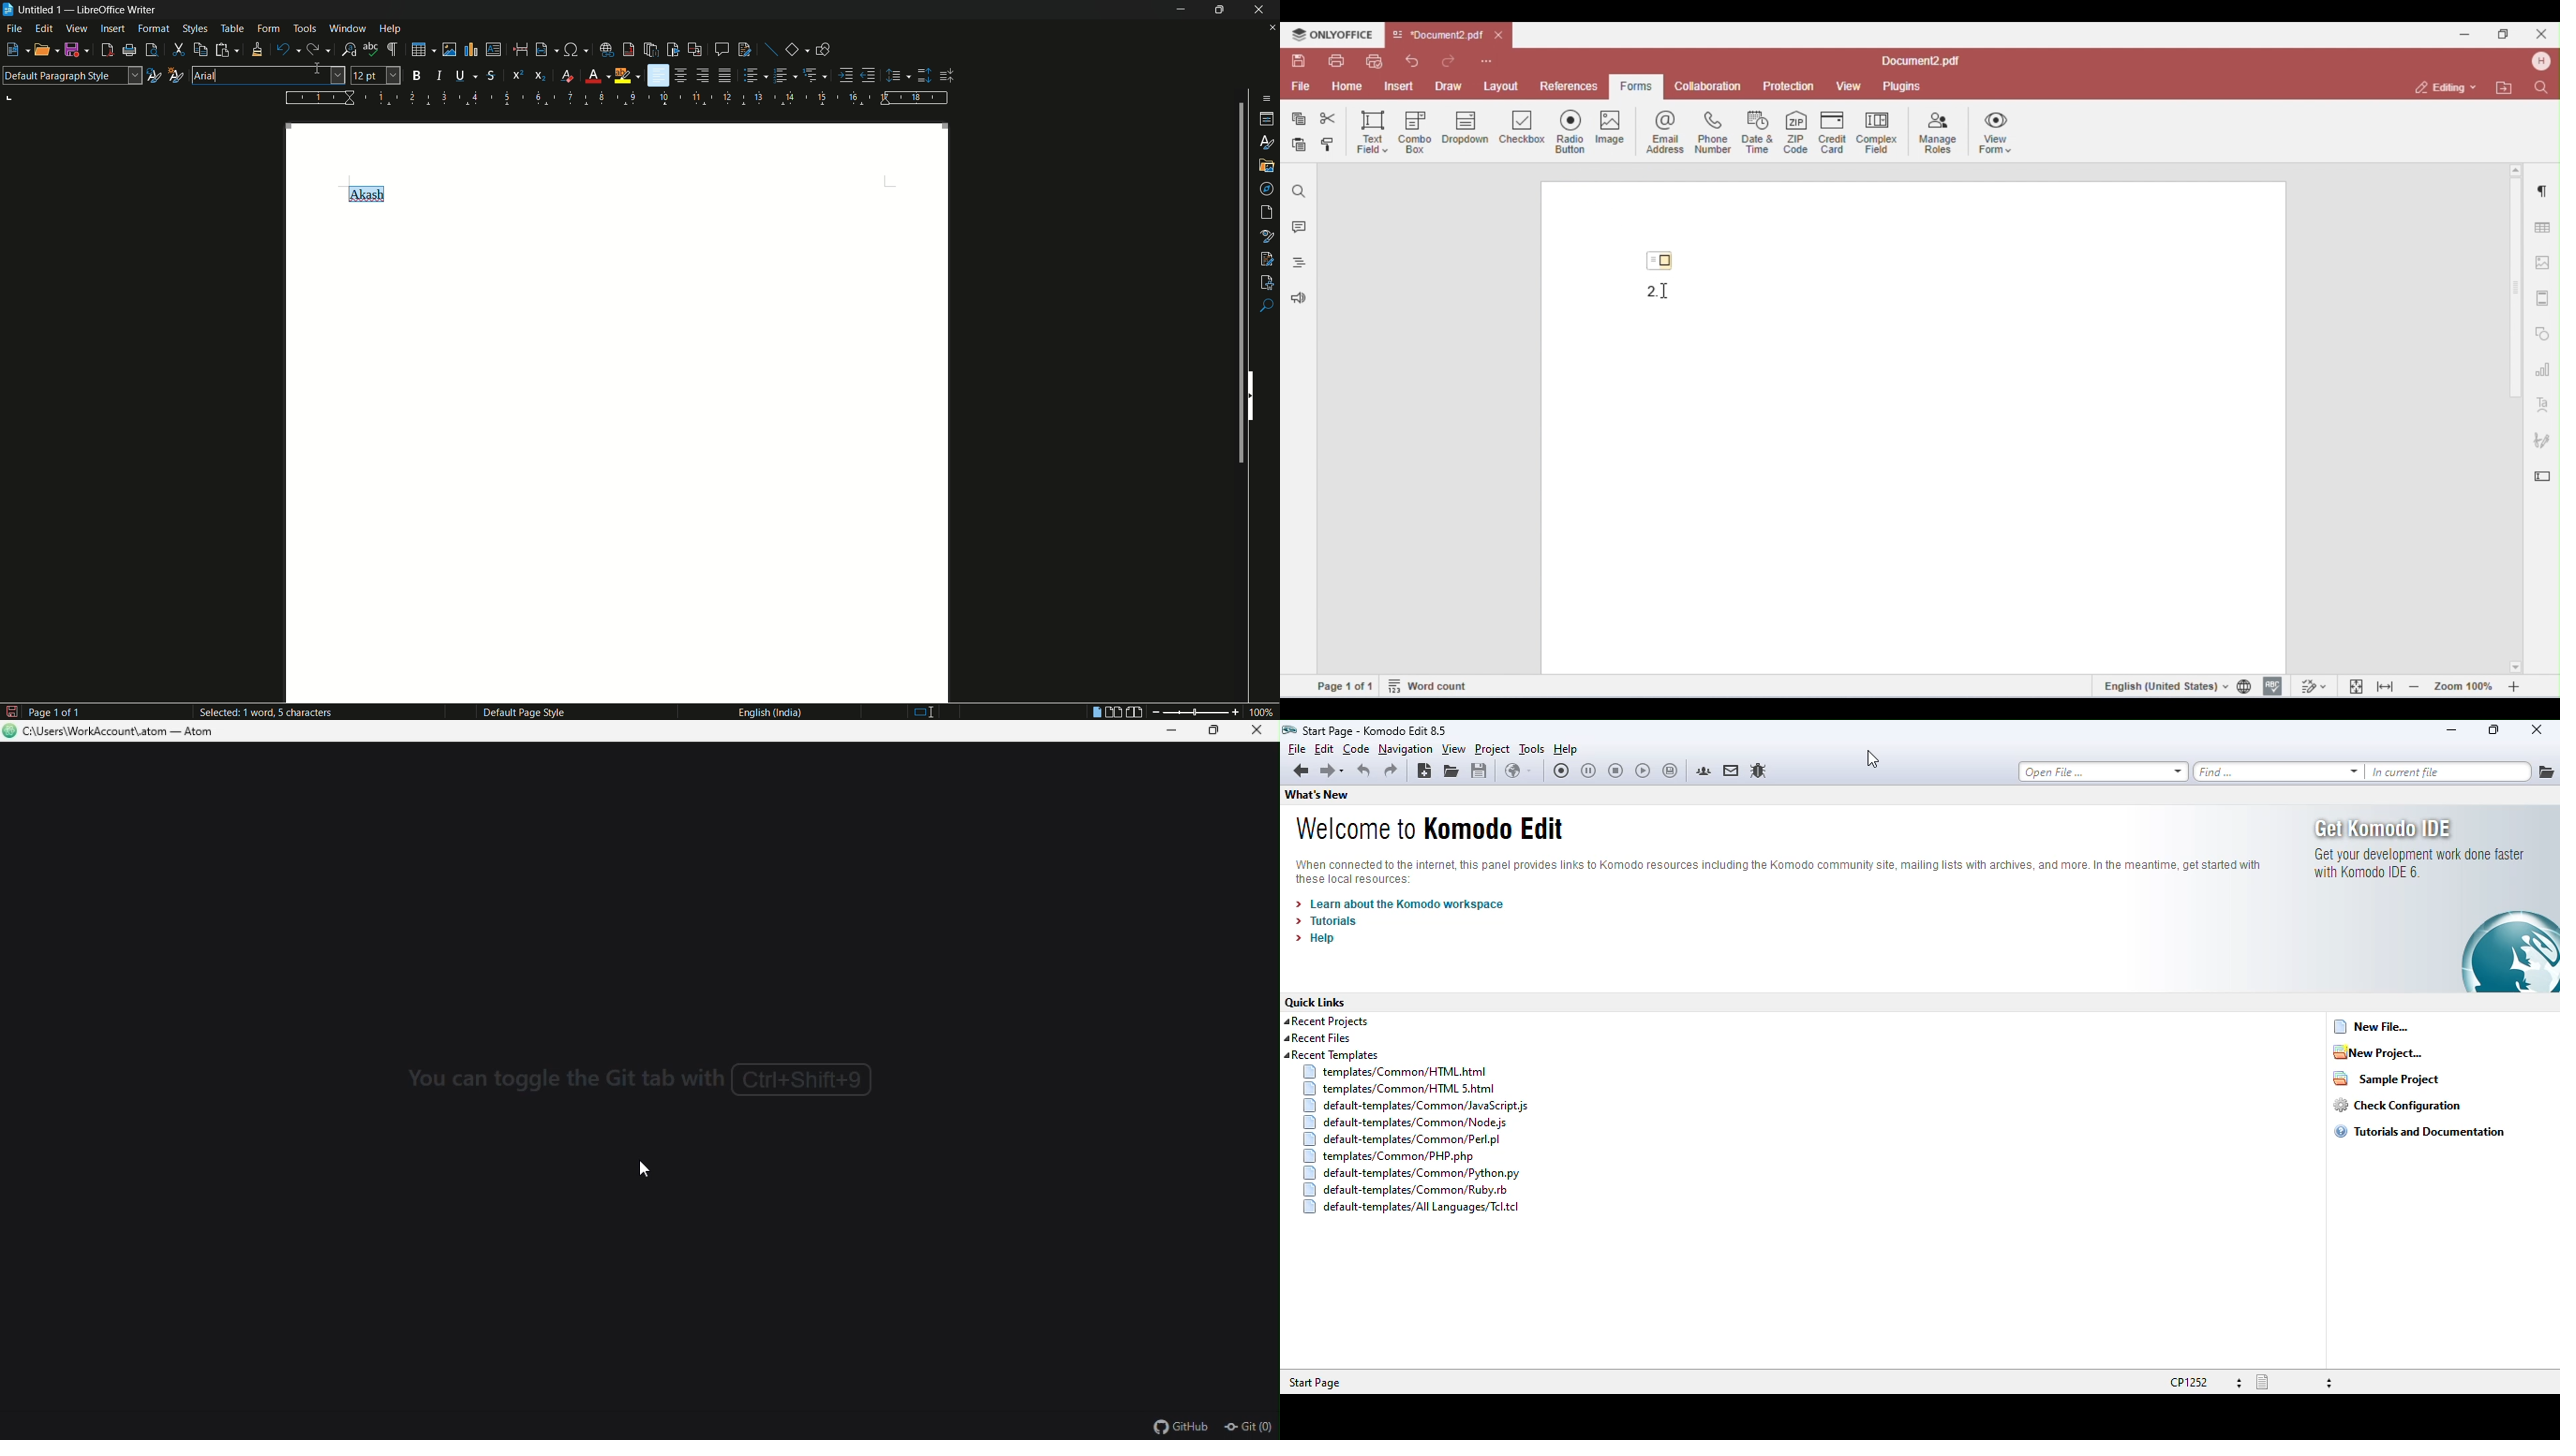 This screenshot has width=2576, height=1456. Describe the element at coordinates (1268, 213) in the screenshot. I see `page` at that location.